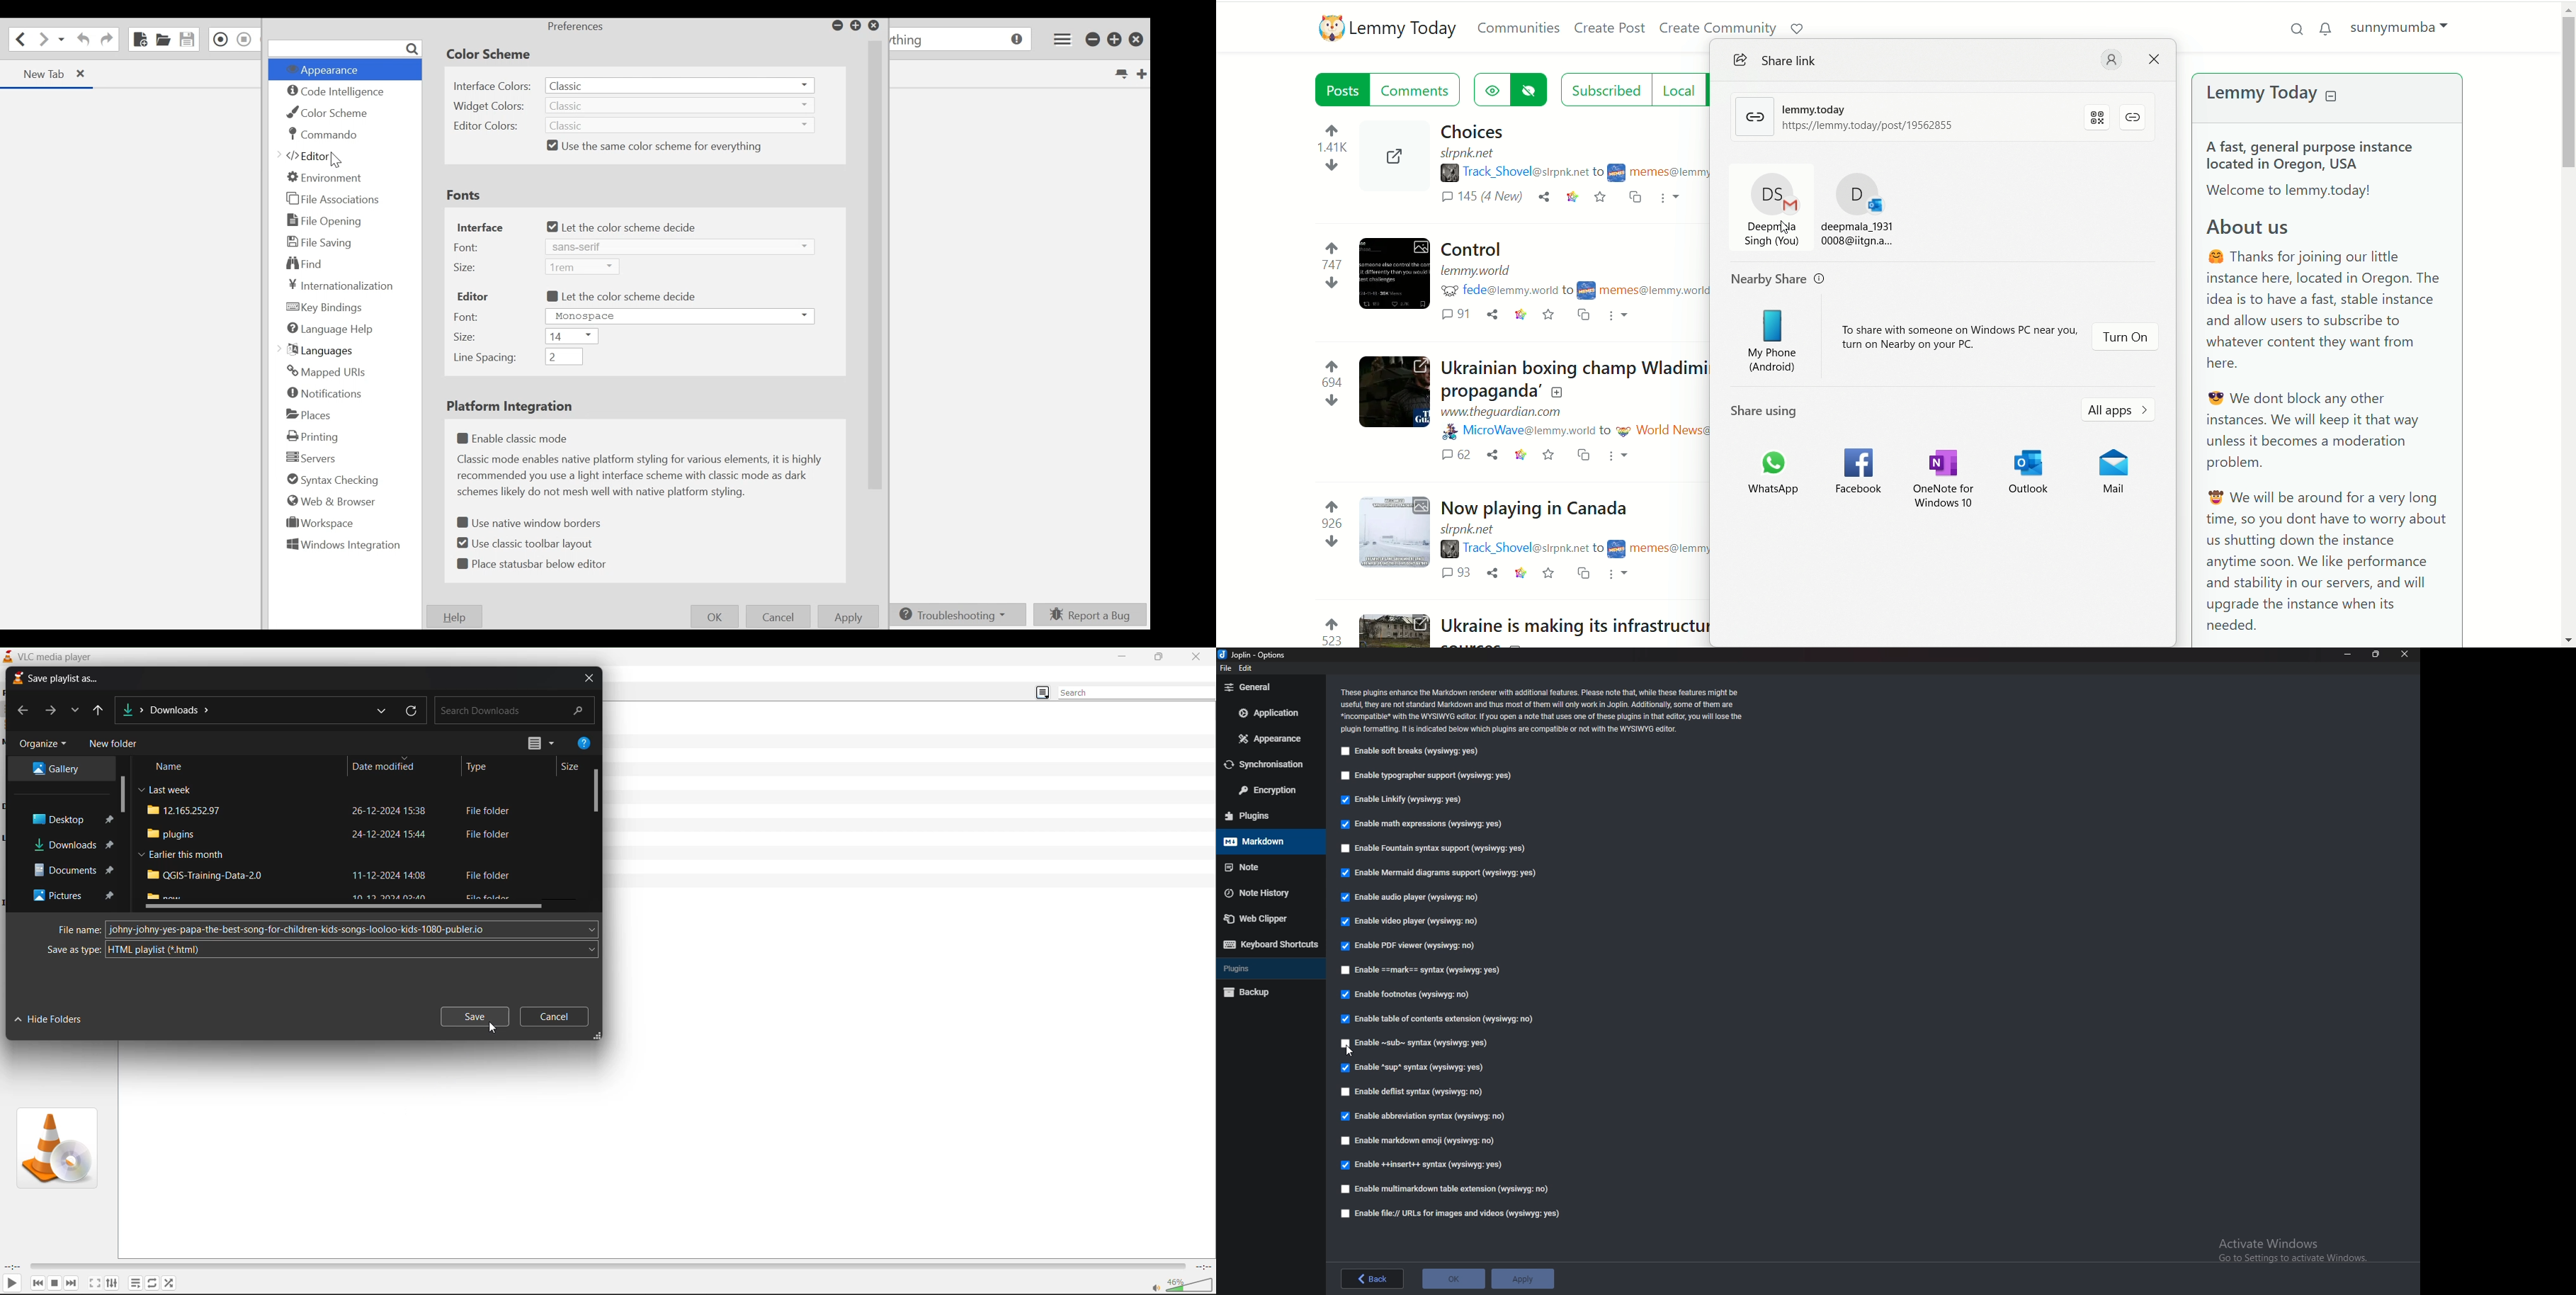  Describe the element at coordinates (571, 768) in the screenshot. I see `size` at that location.